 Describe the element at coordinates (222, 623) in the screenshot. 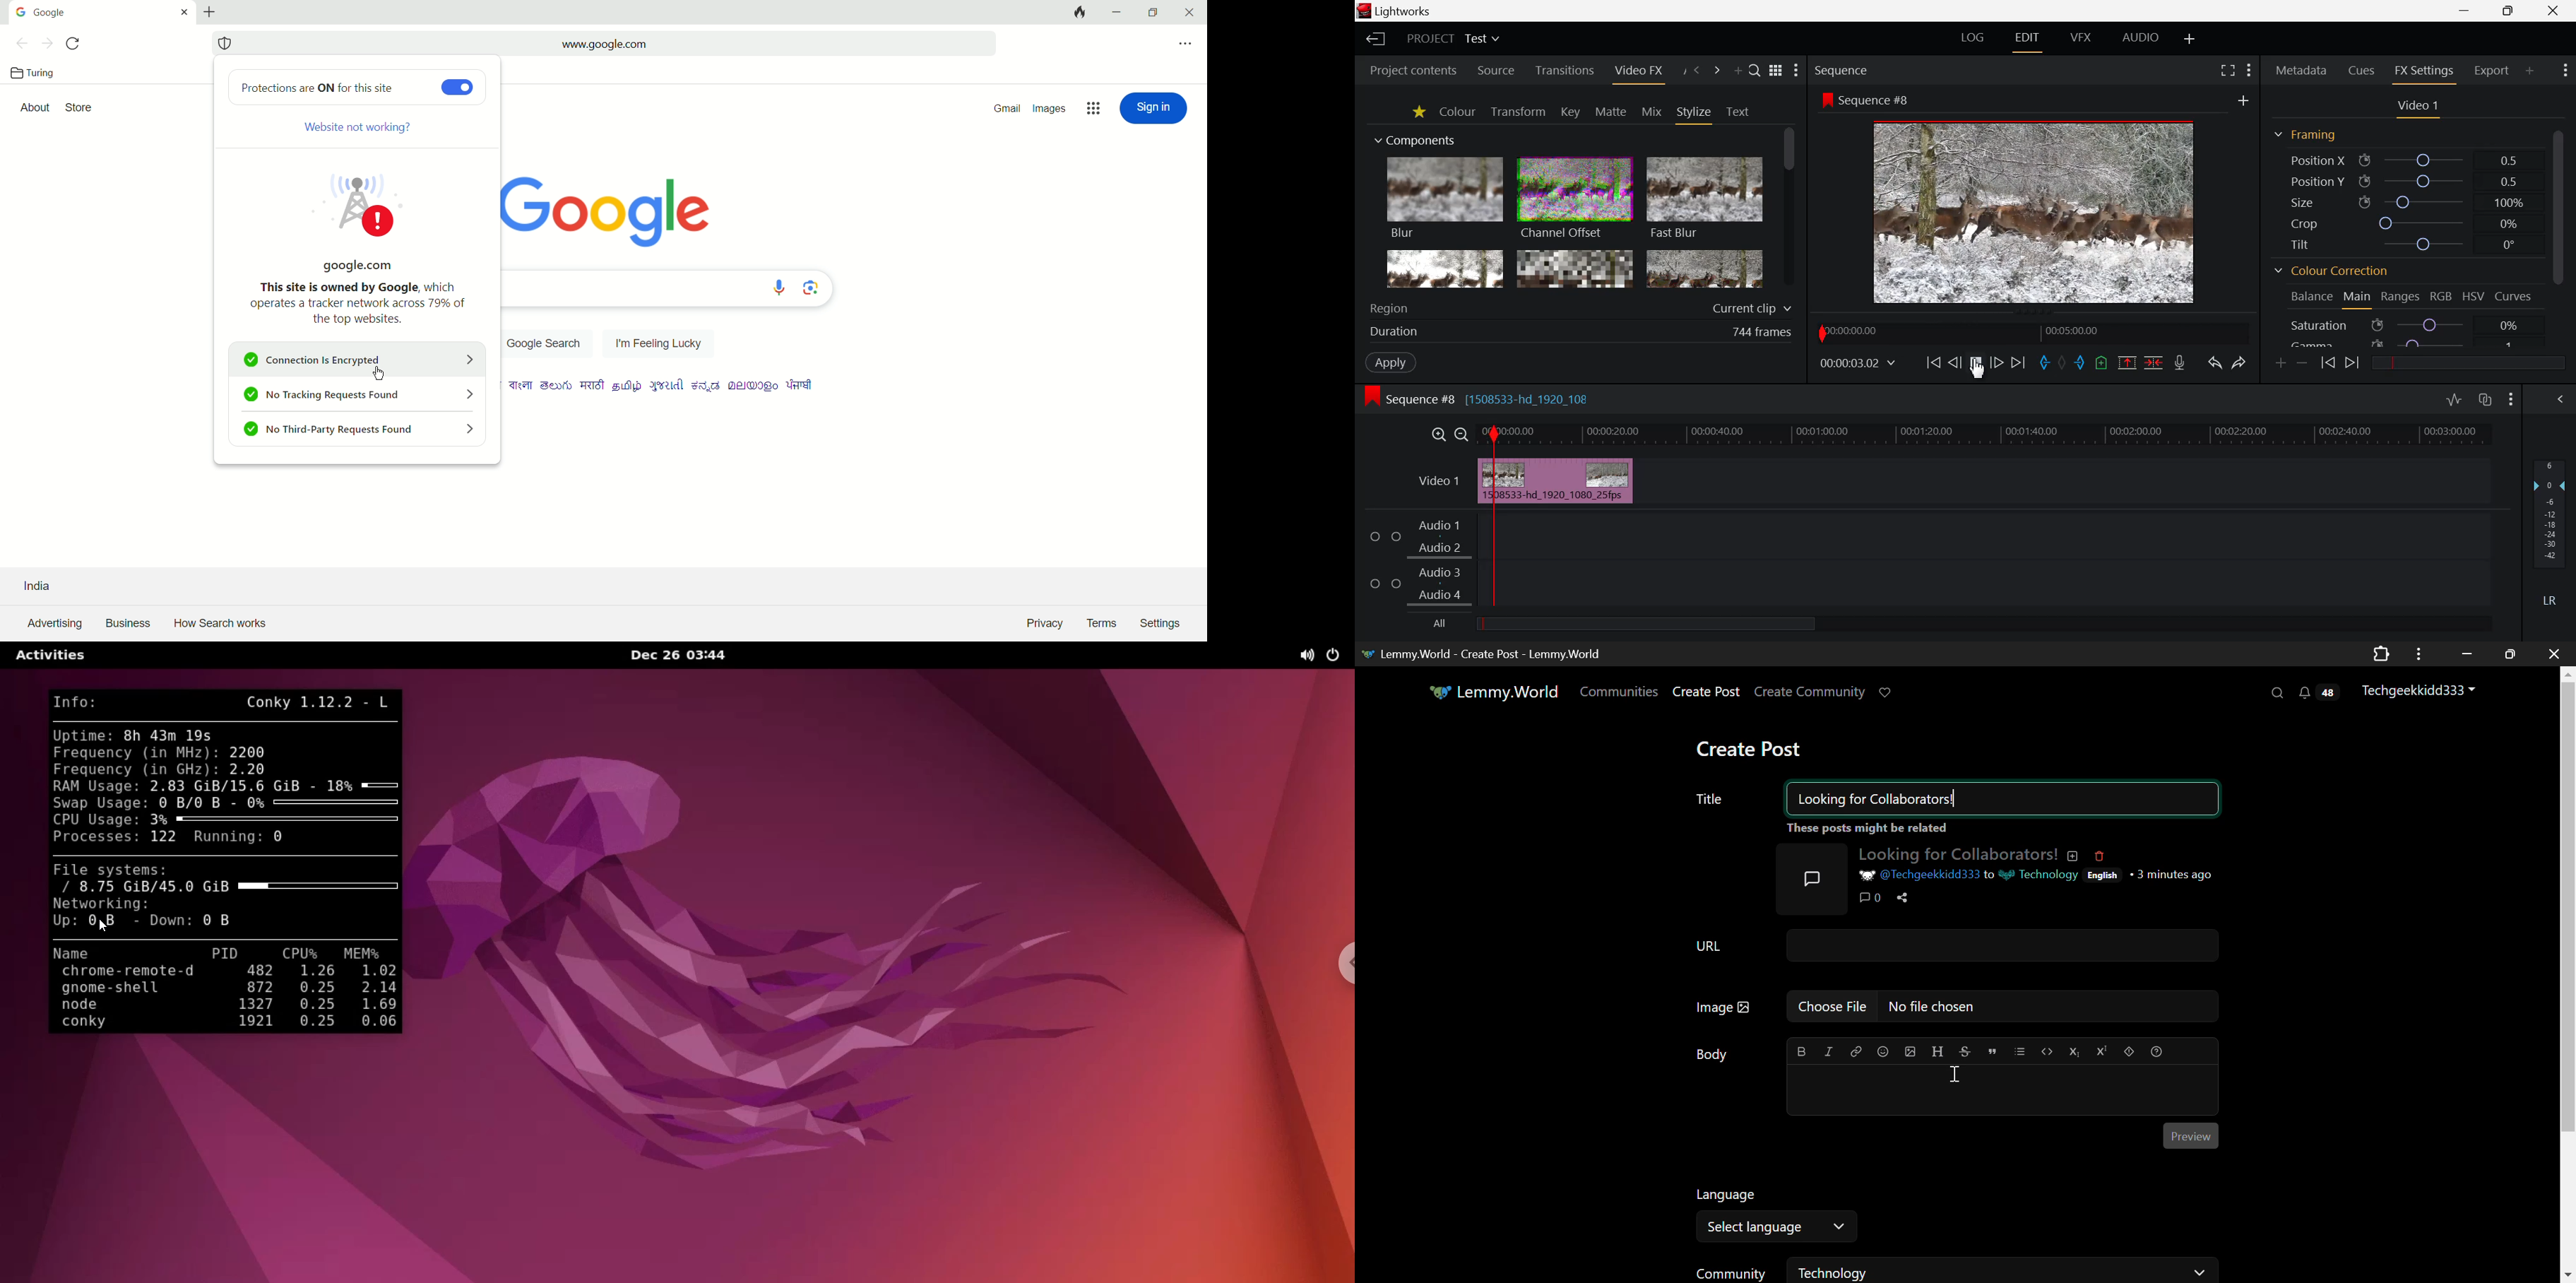

I see `How search works` at that location.